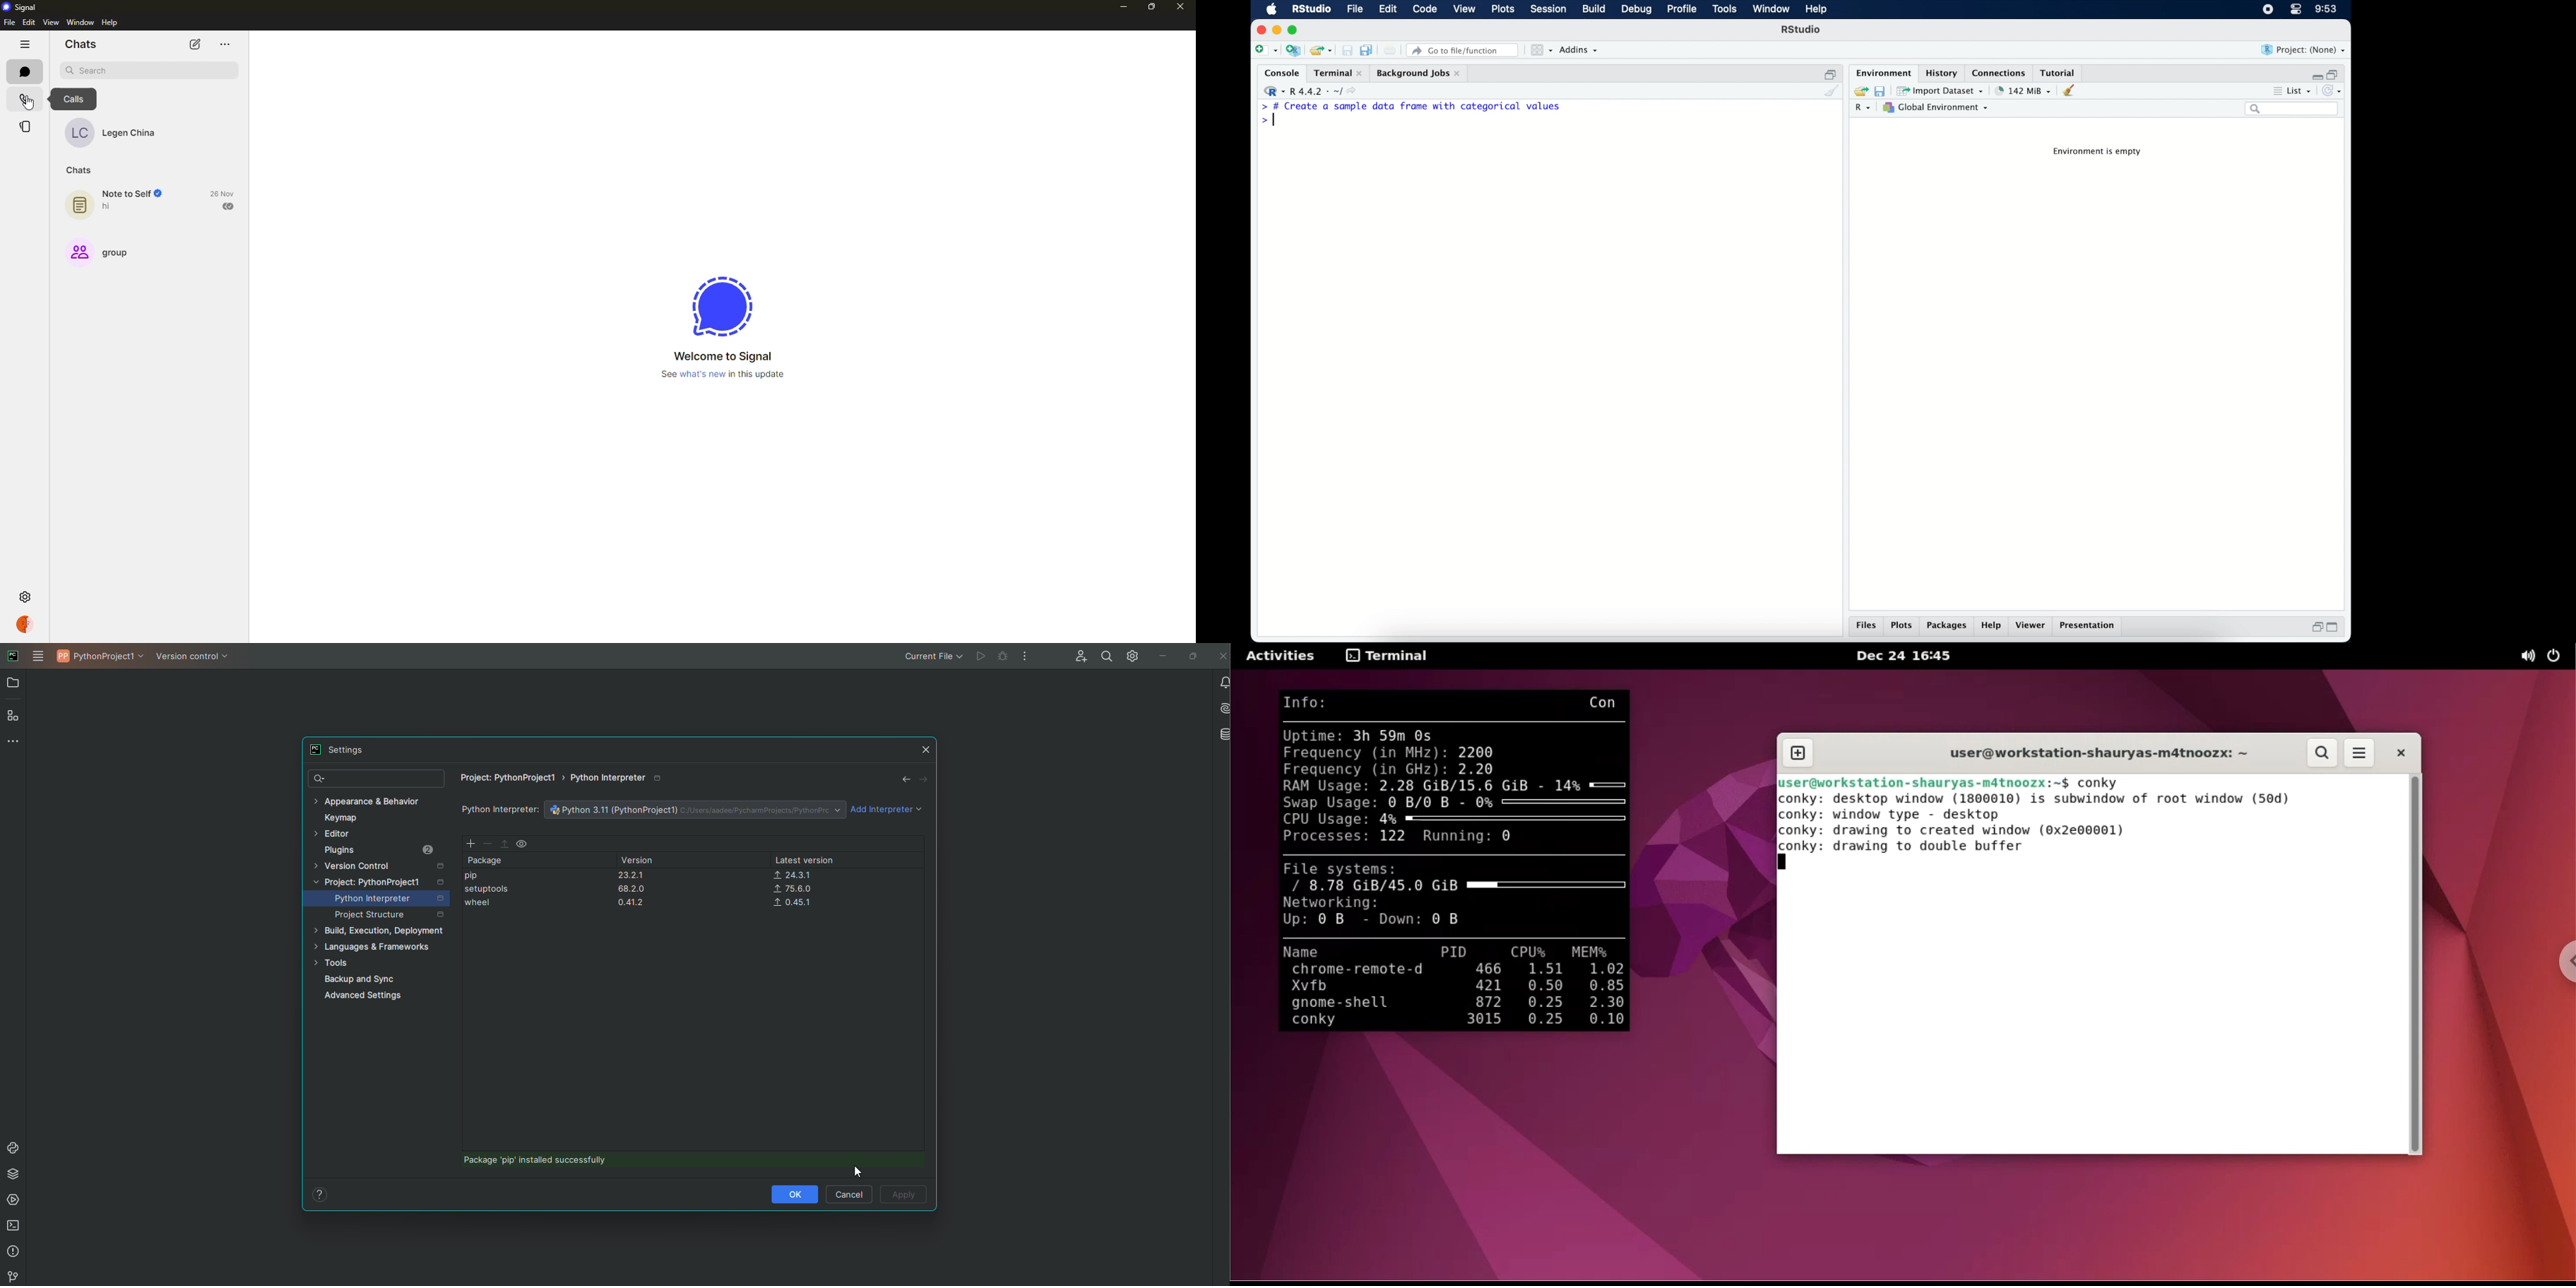  What do you see at coordinates (505, 844) in the screenshot?
I see `Move Up` at bounding box center [505, 844].